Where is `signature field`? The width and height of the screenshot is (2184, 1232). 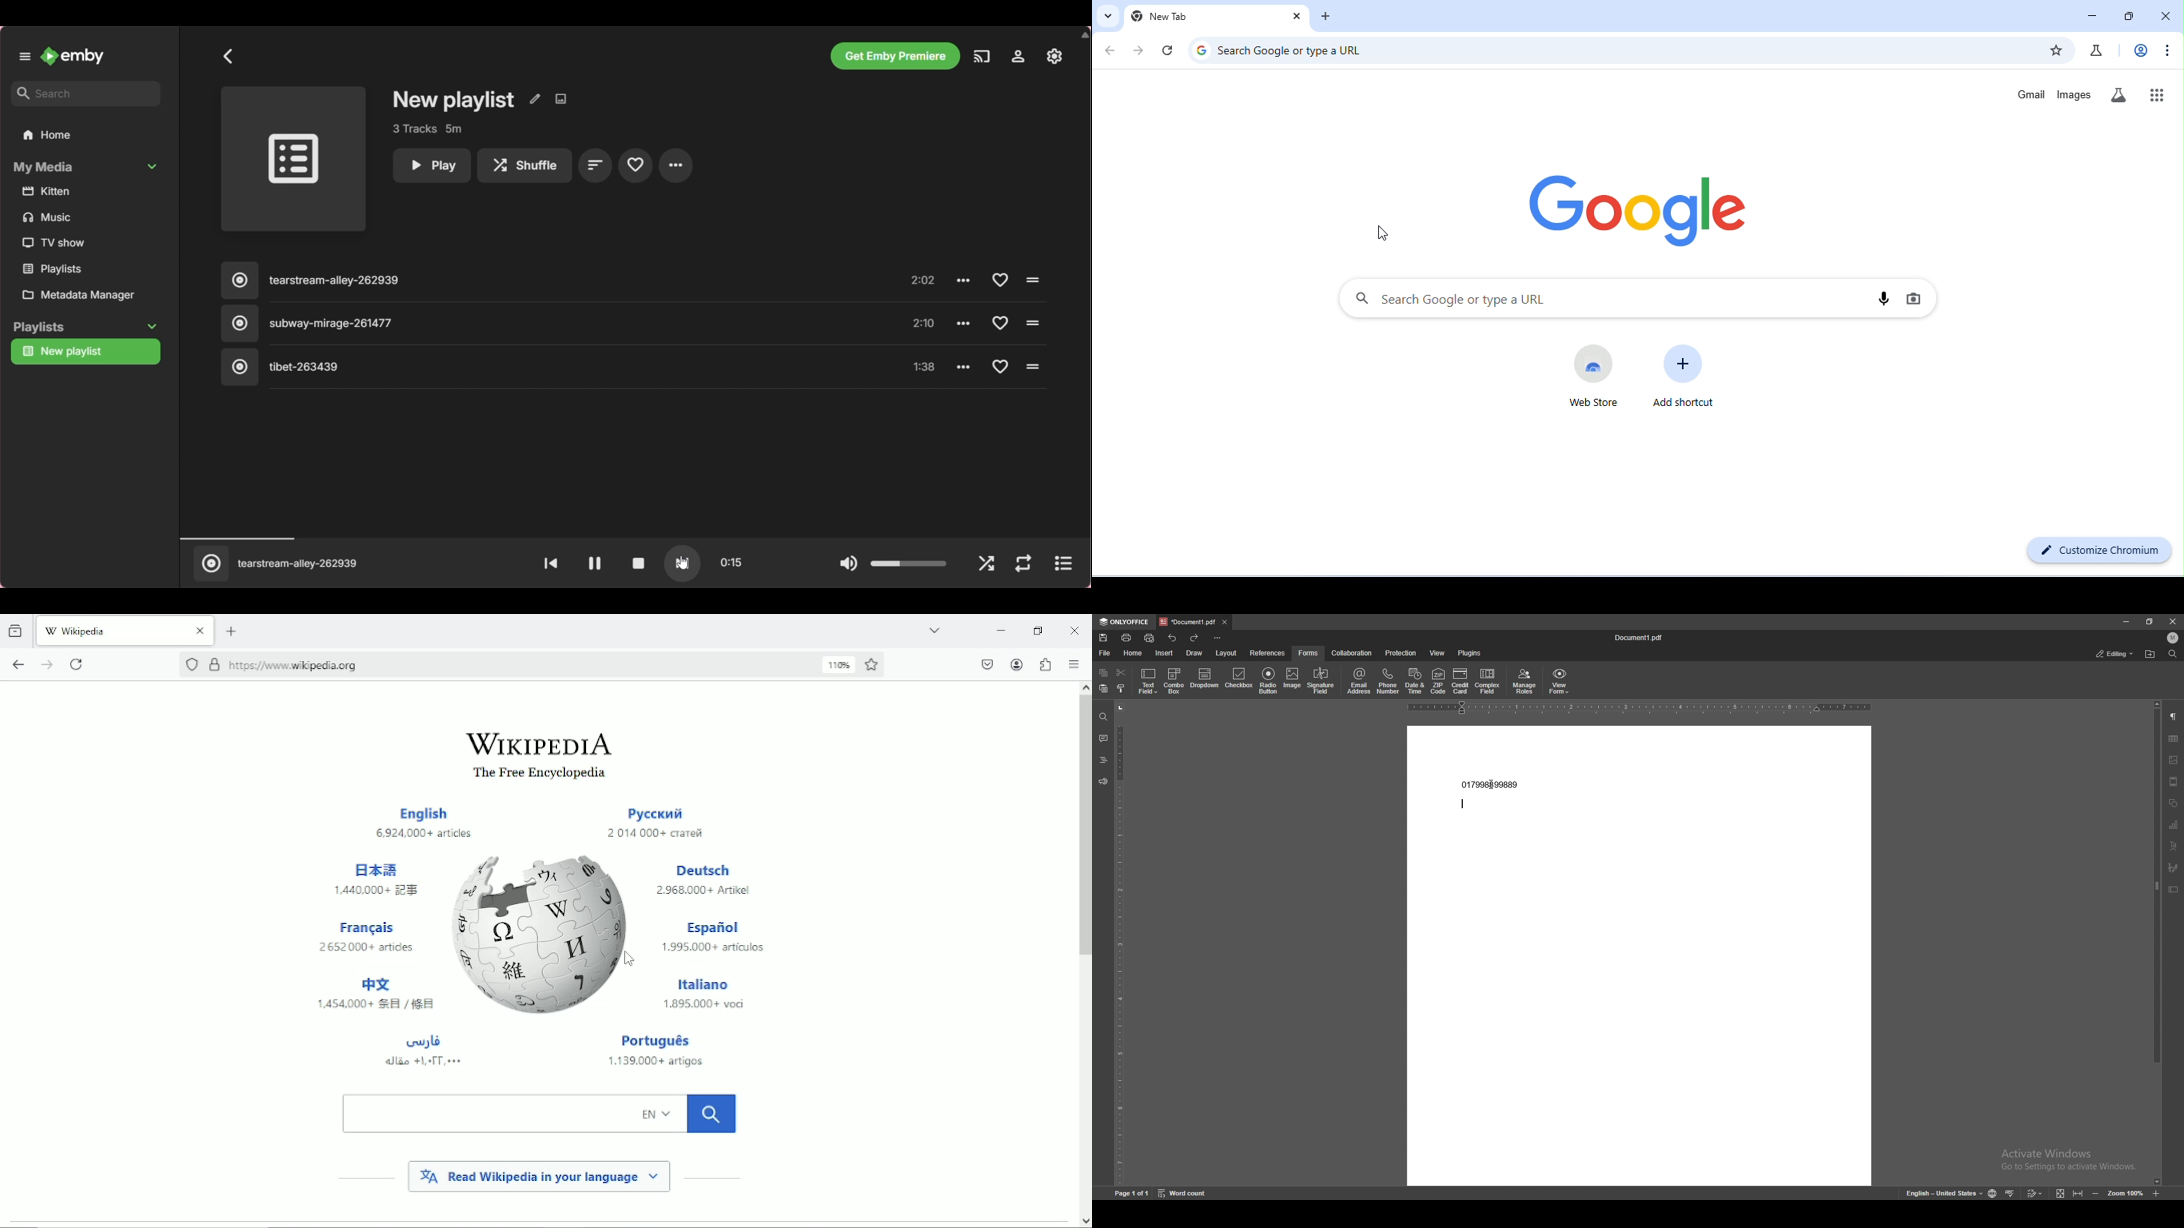
signature field is located at coordinates (1321, 682).